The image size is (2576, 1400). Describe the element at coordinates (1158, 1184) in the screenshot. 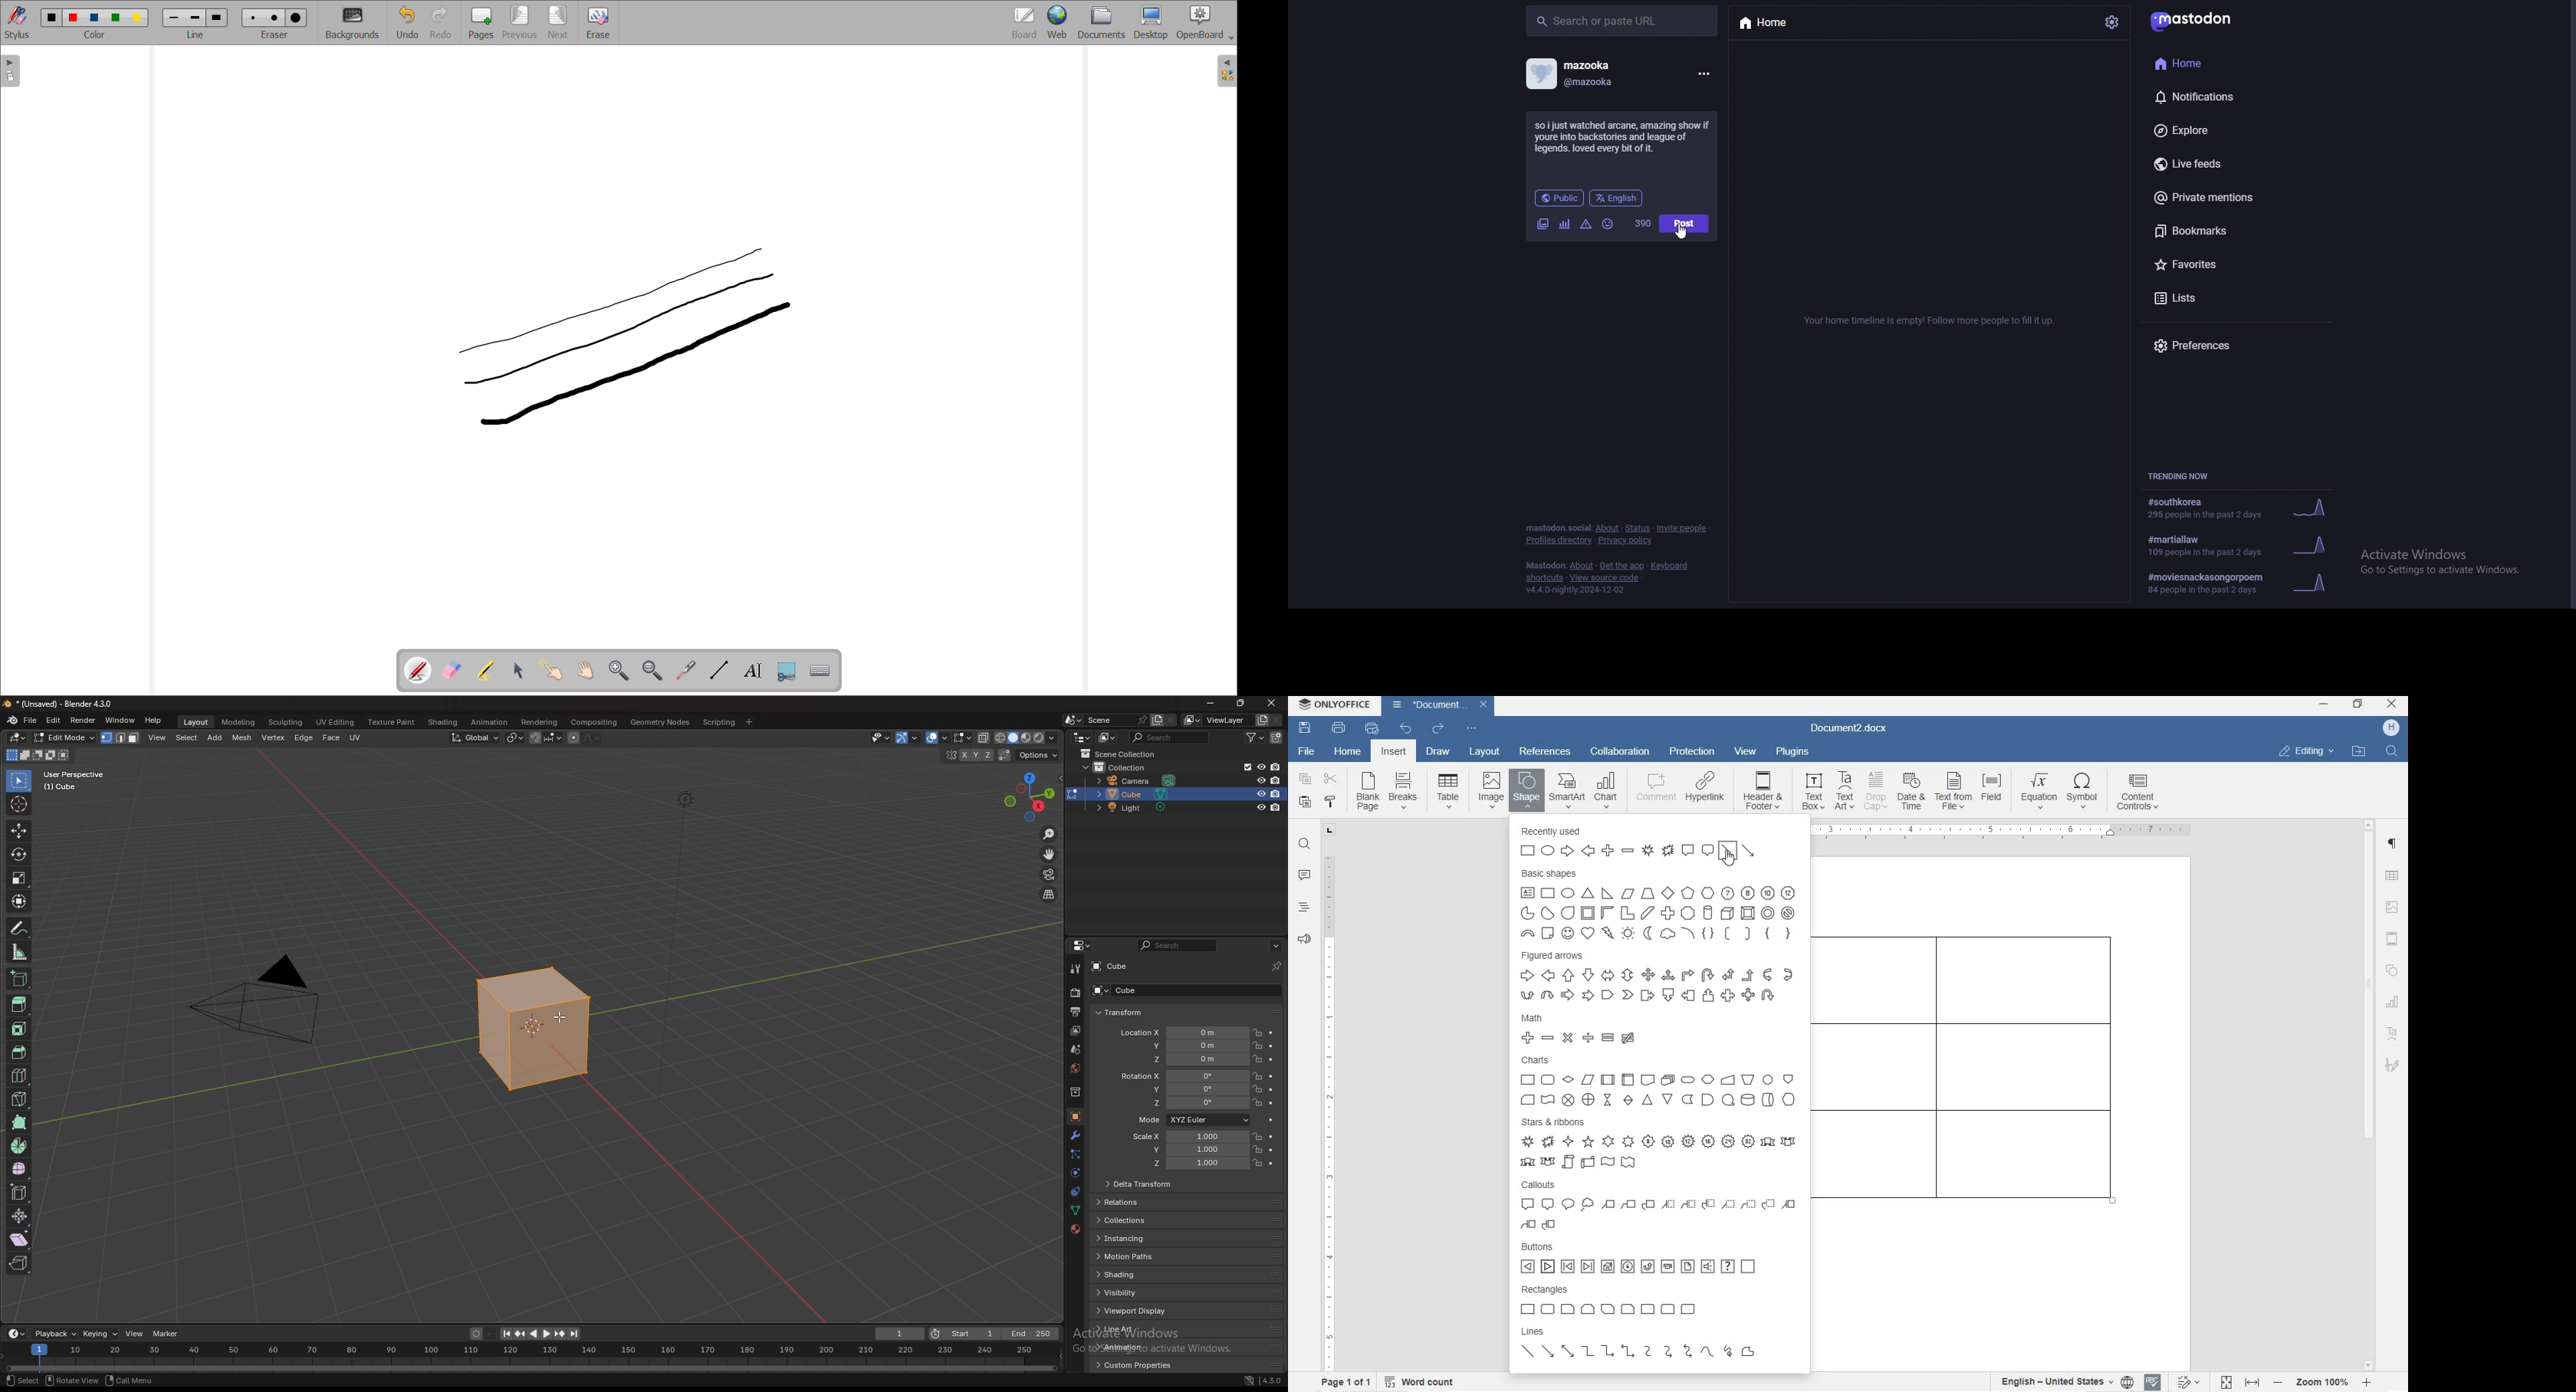

I see `delta transform` at that location.